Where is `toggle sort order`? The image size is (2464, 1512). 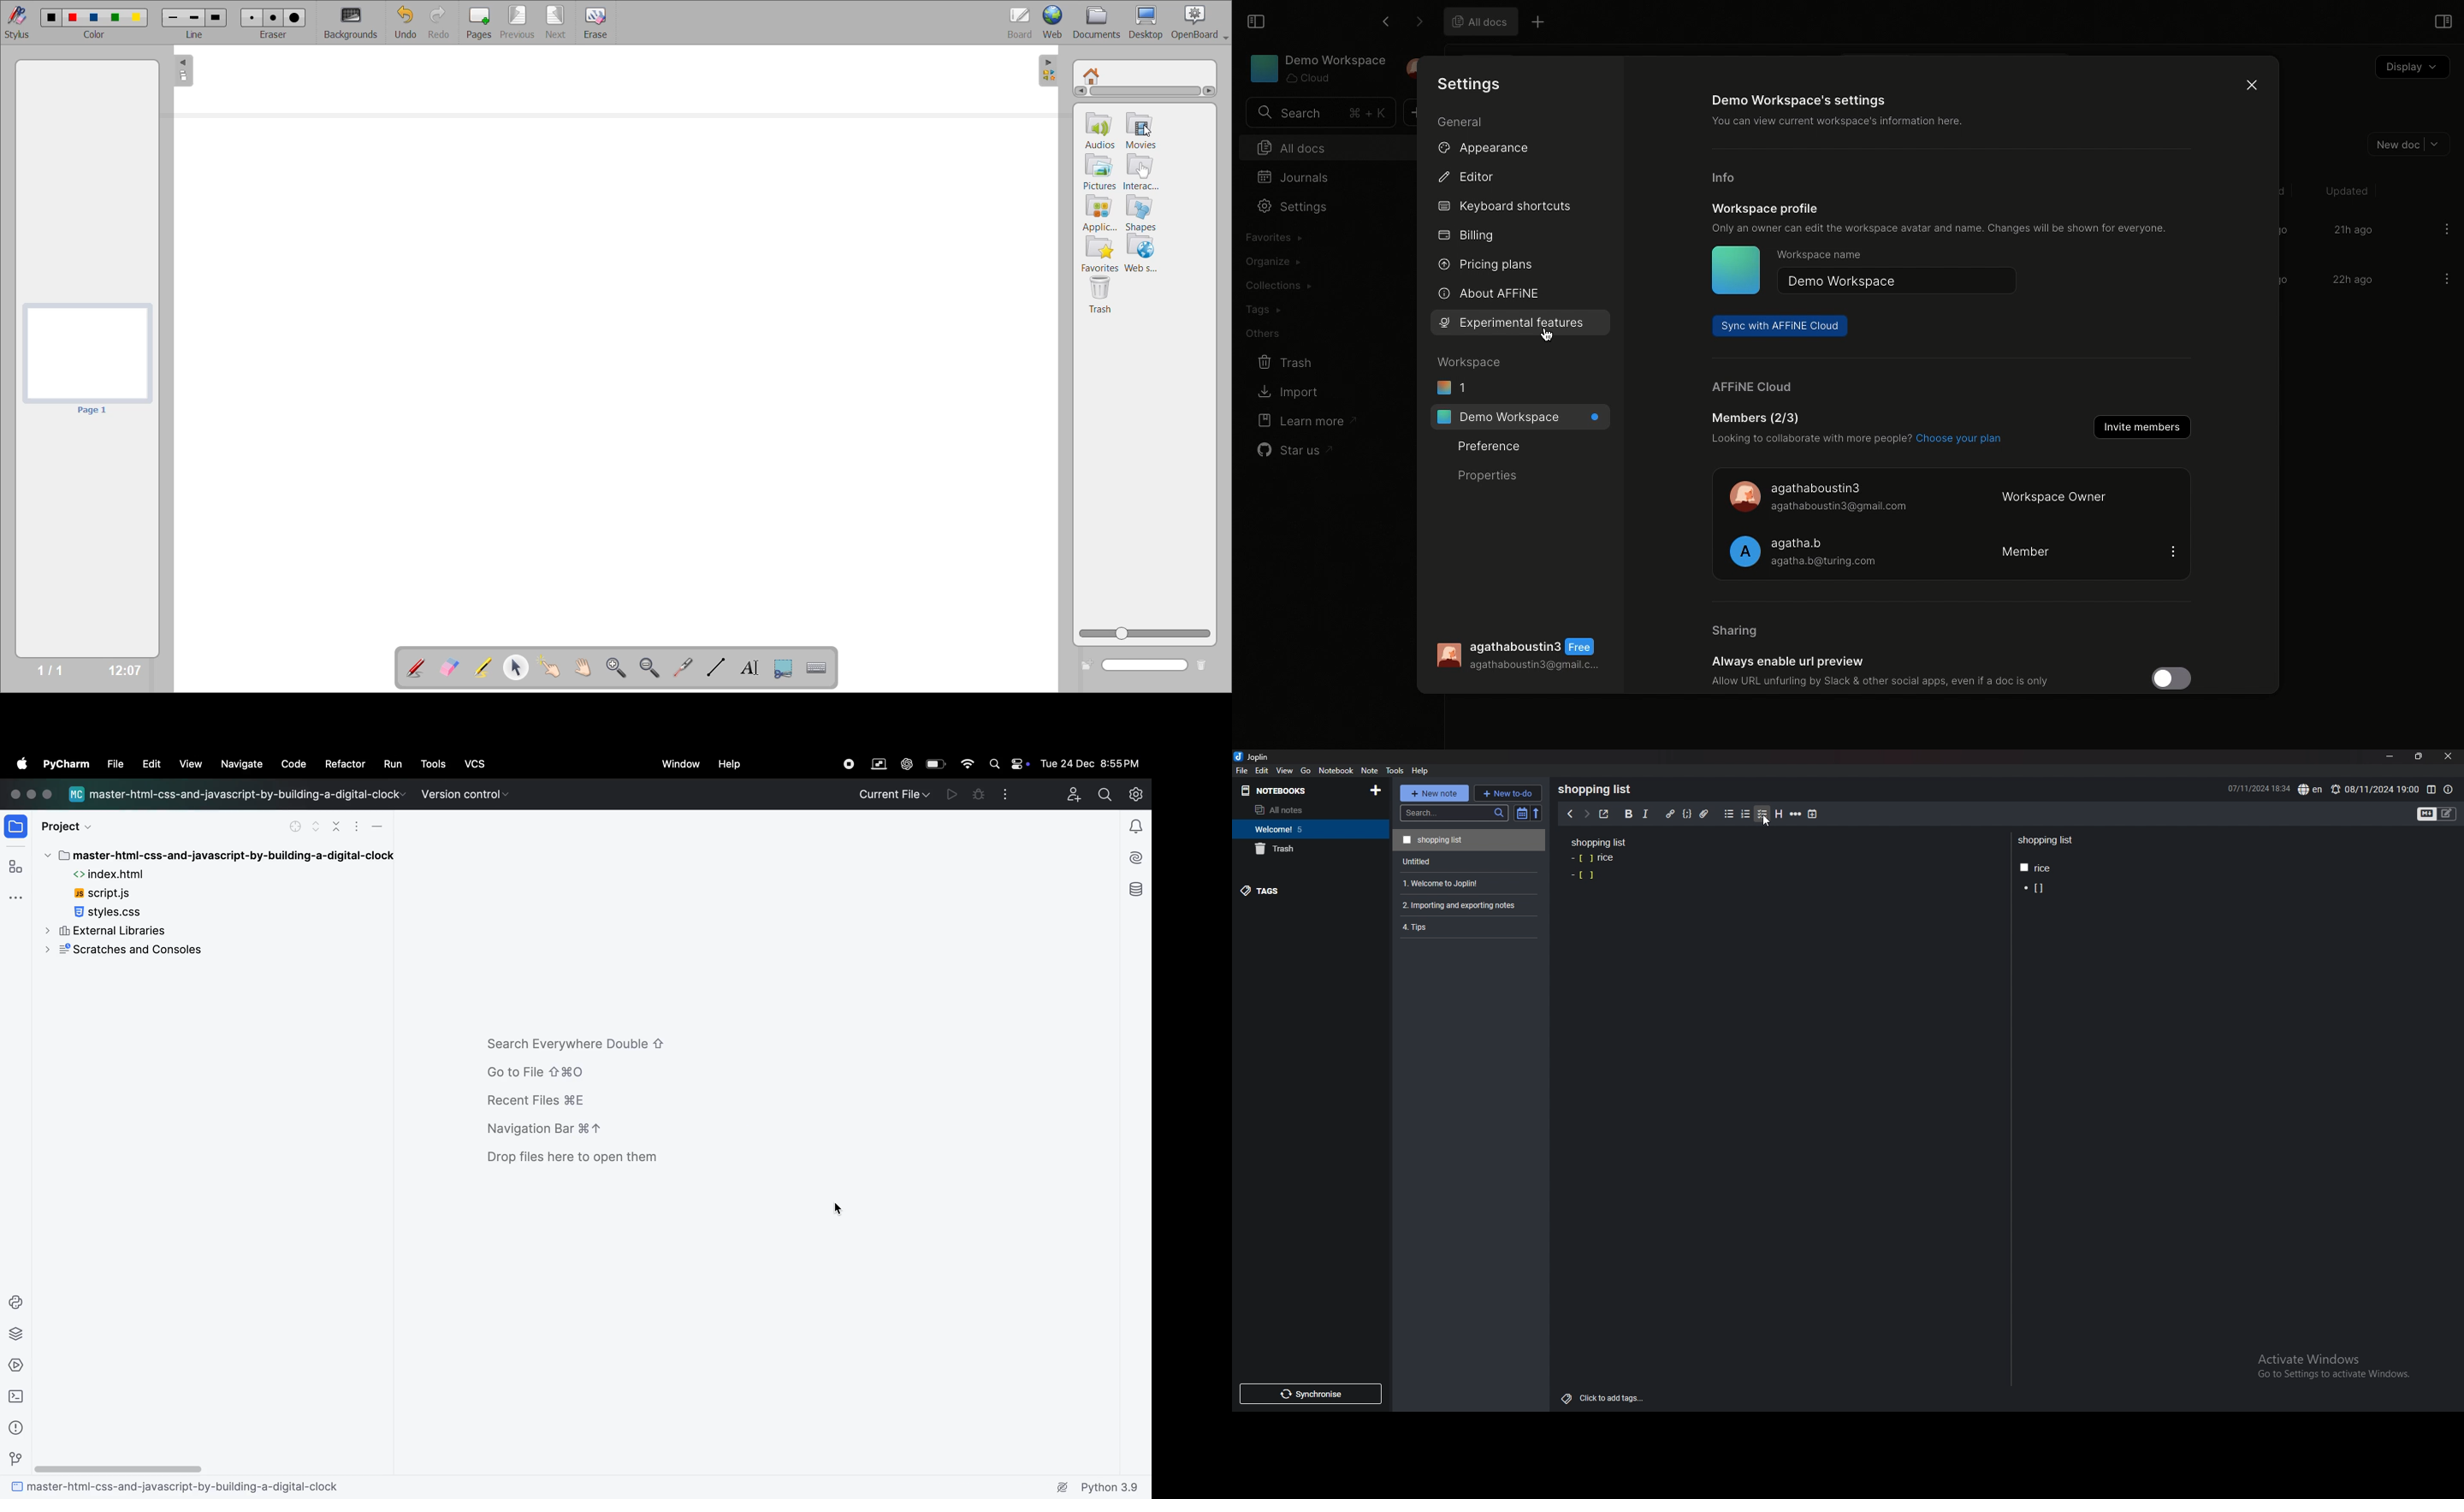
toggle sort order is located at coordinates (1522, 813).